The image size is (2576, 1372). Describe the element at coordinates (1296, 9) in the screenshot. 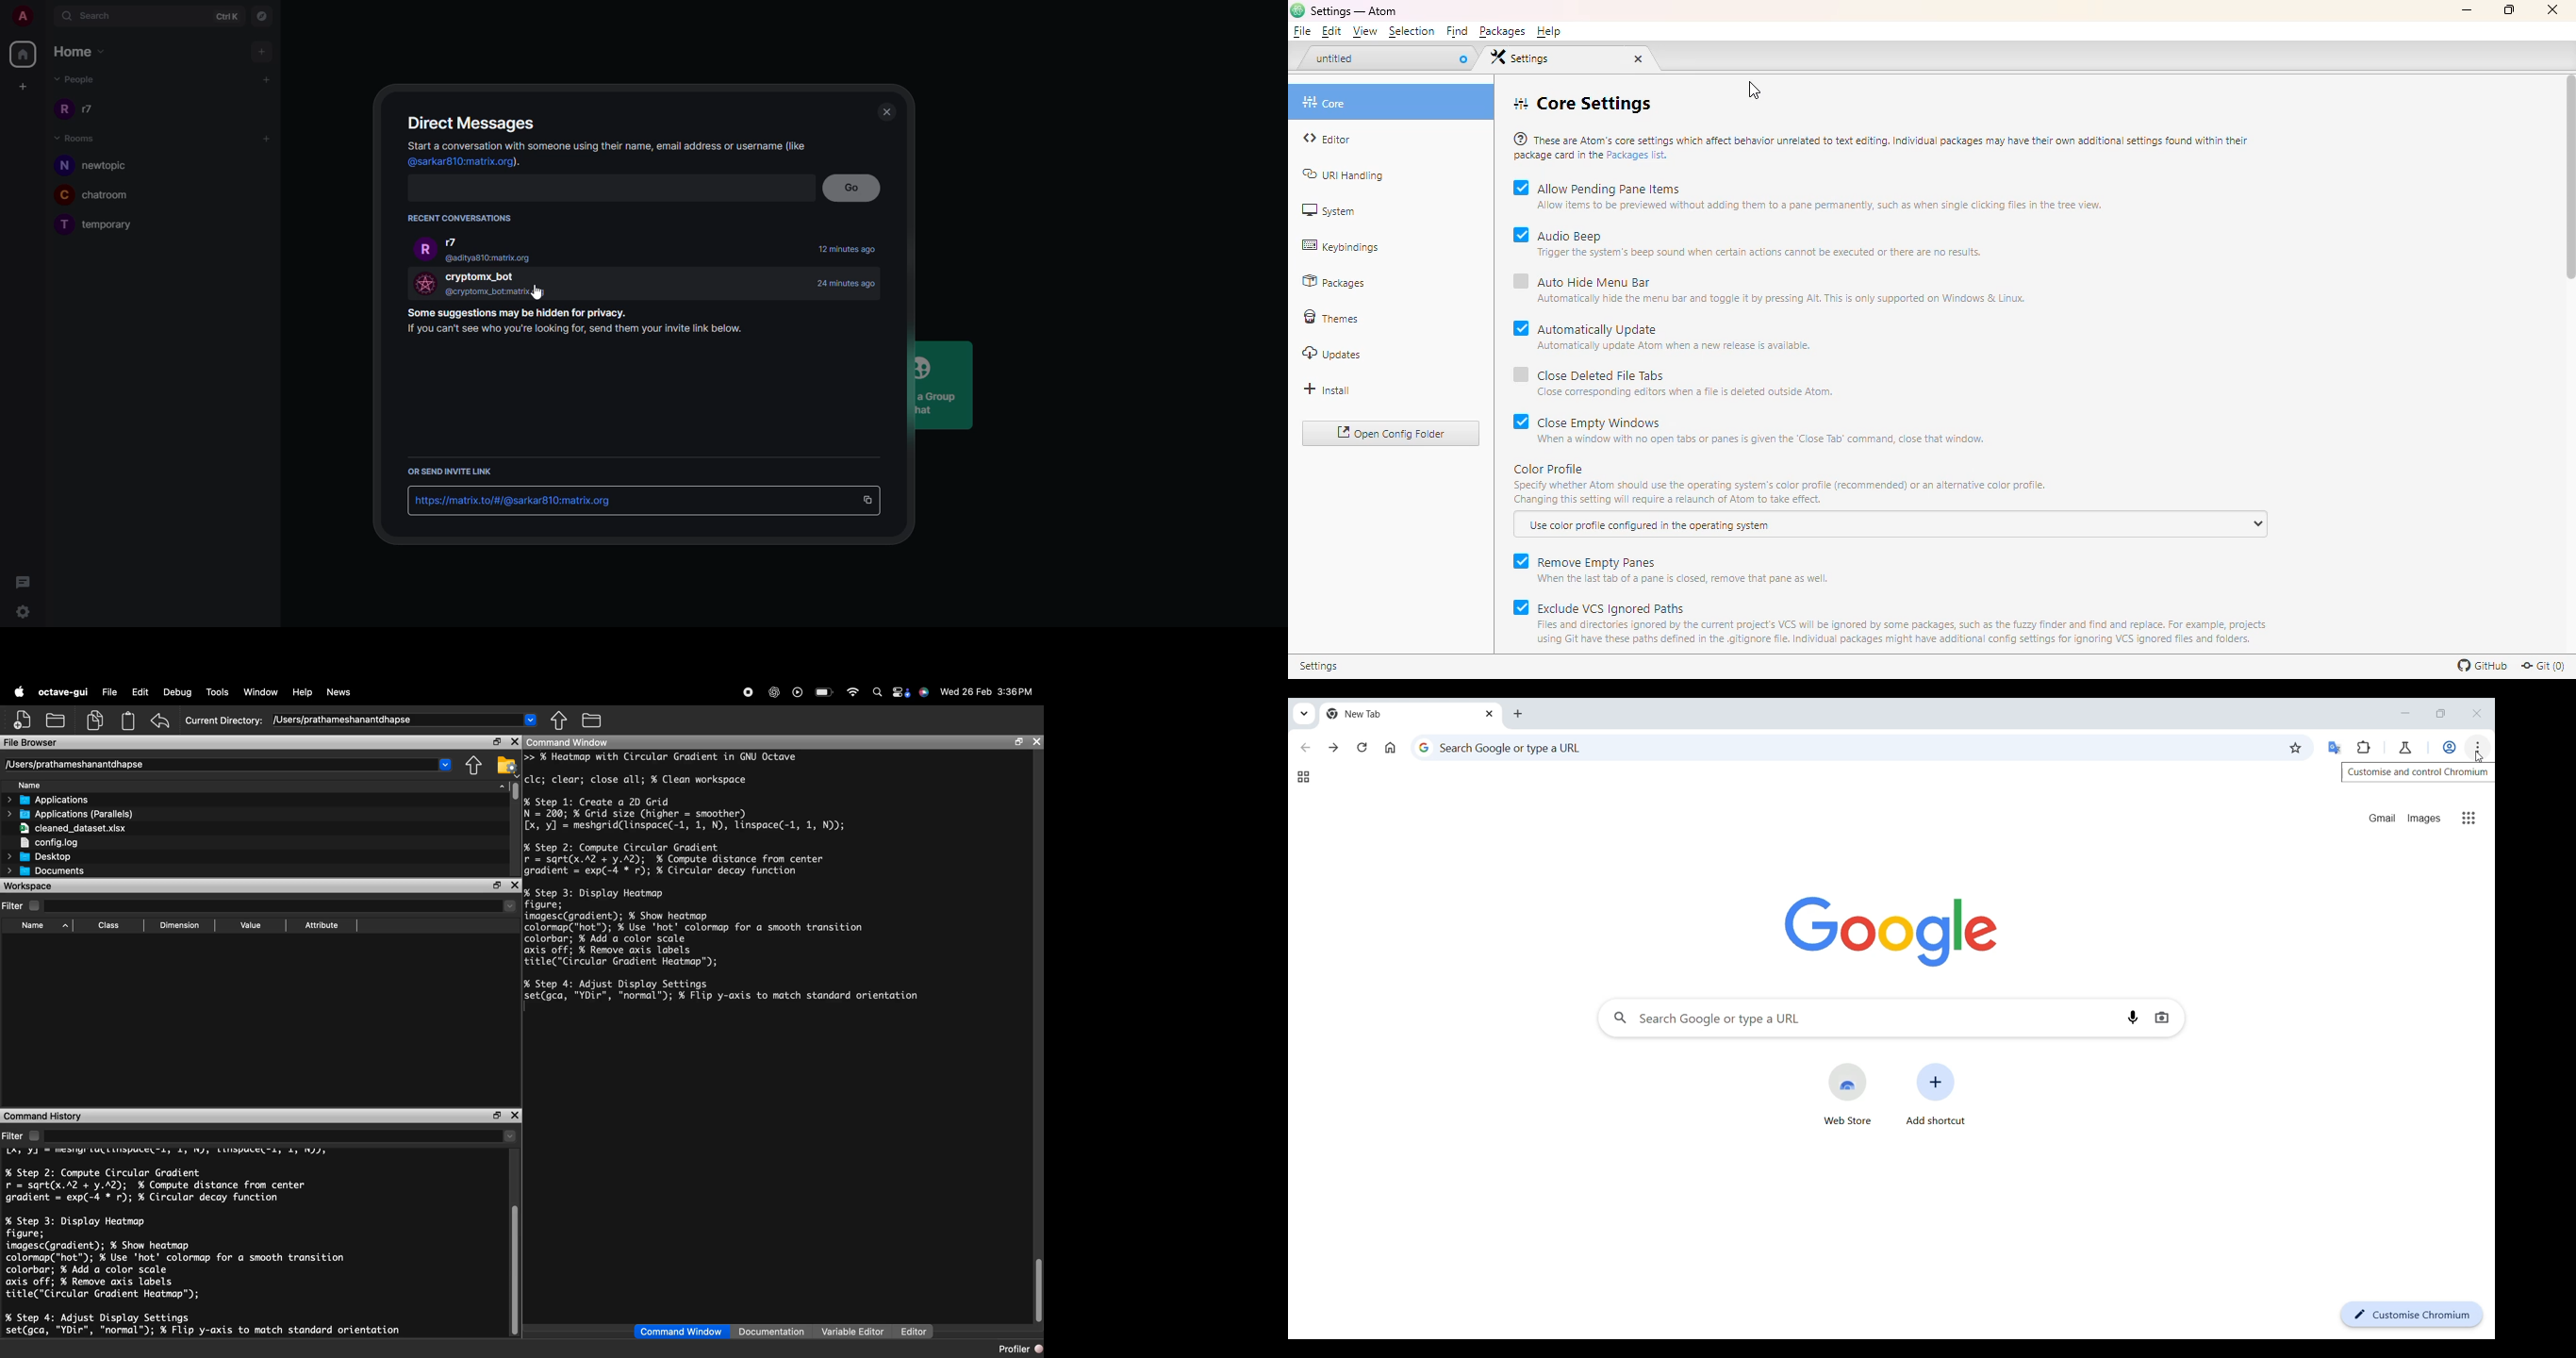

I see `logo` at that location.